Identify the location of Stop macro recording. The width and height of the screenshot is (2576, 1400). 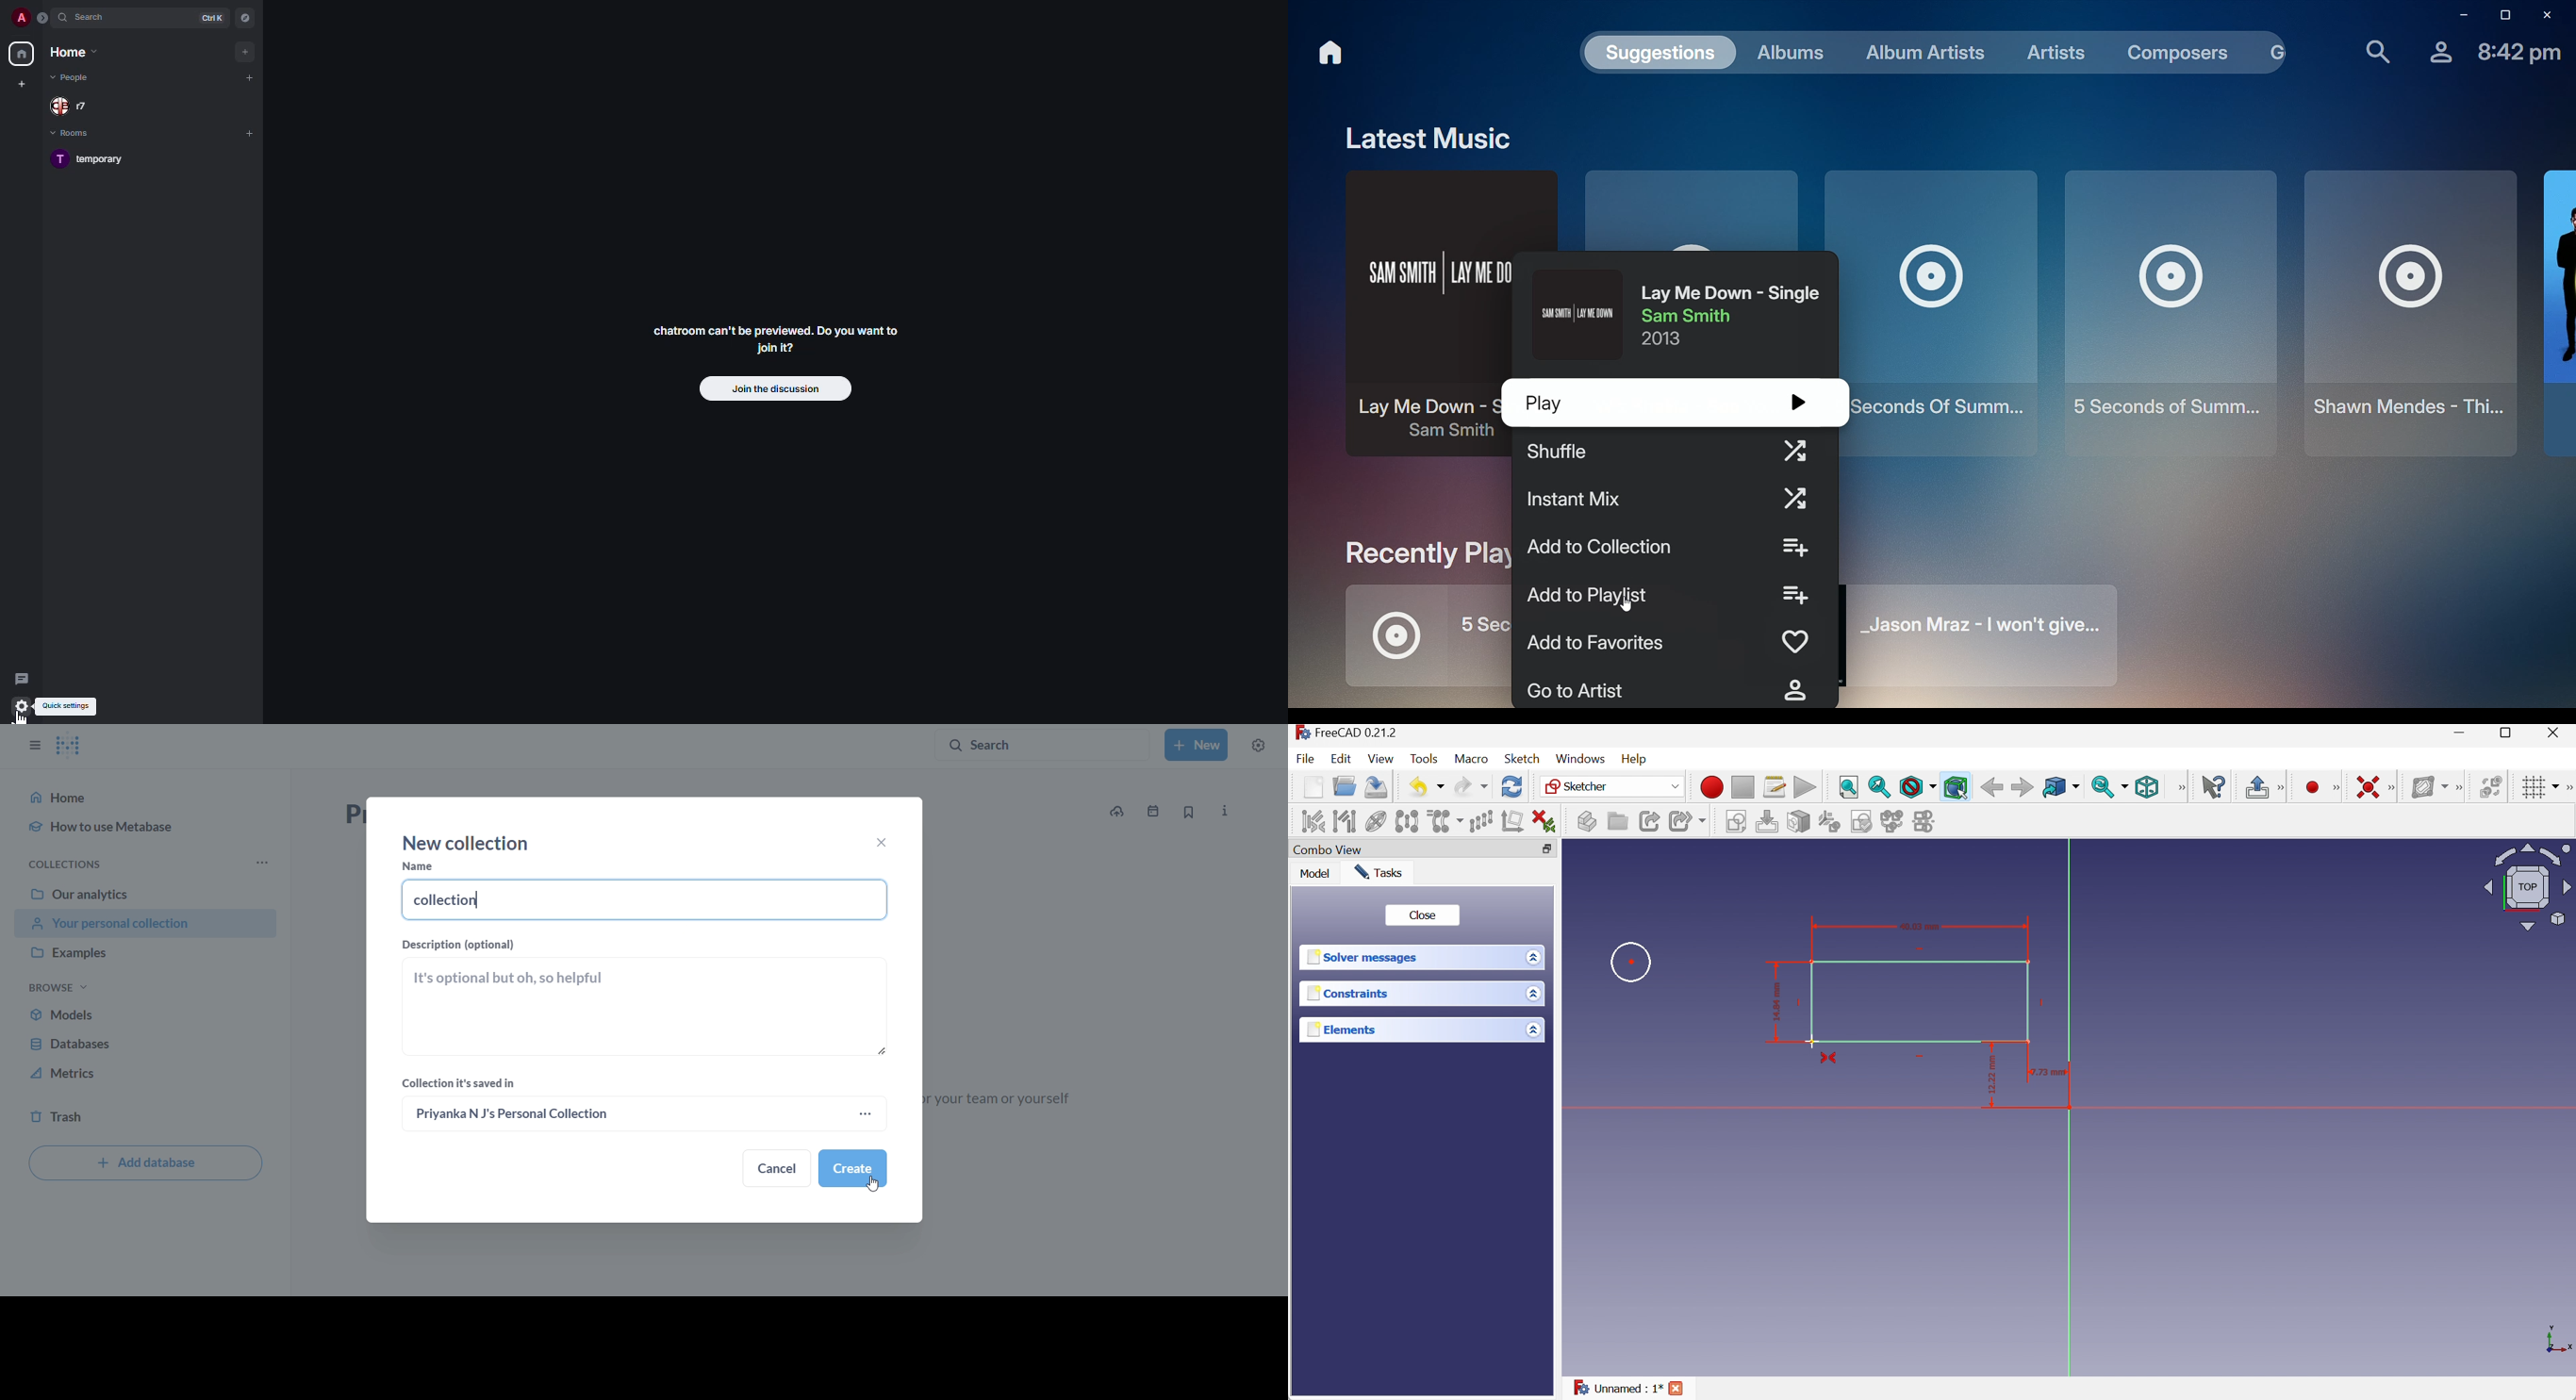
(1741, 787).